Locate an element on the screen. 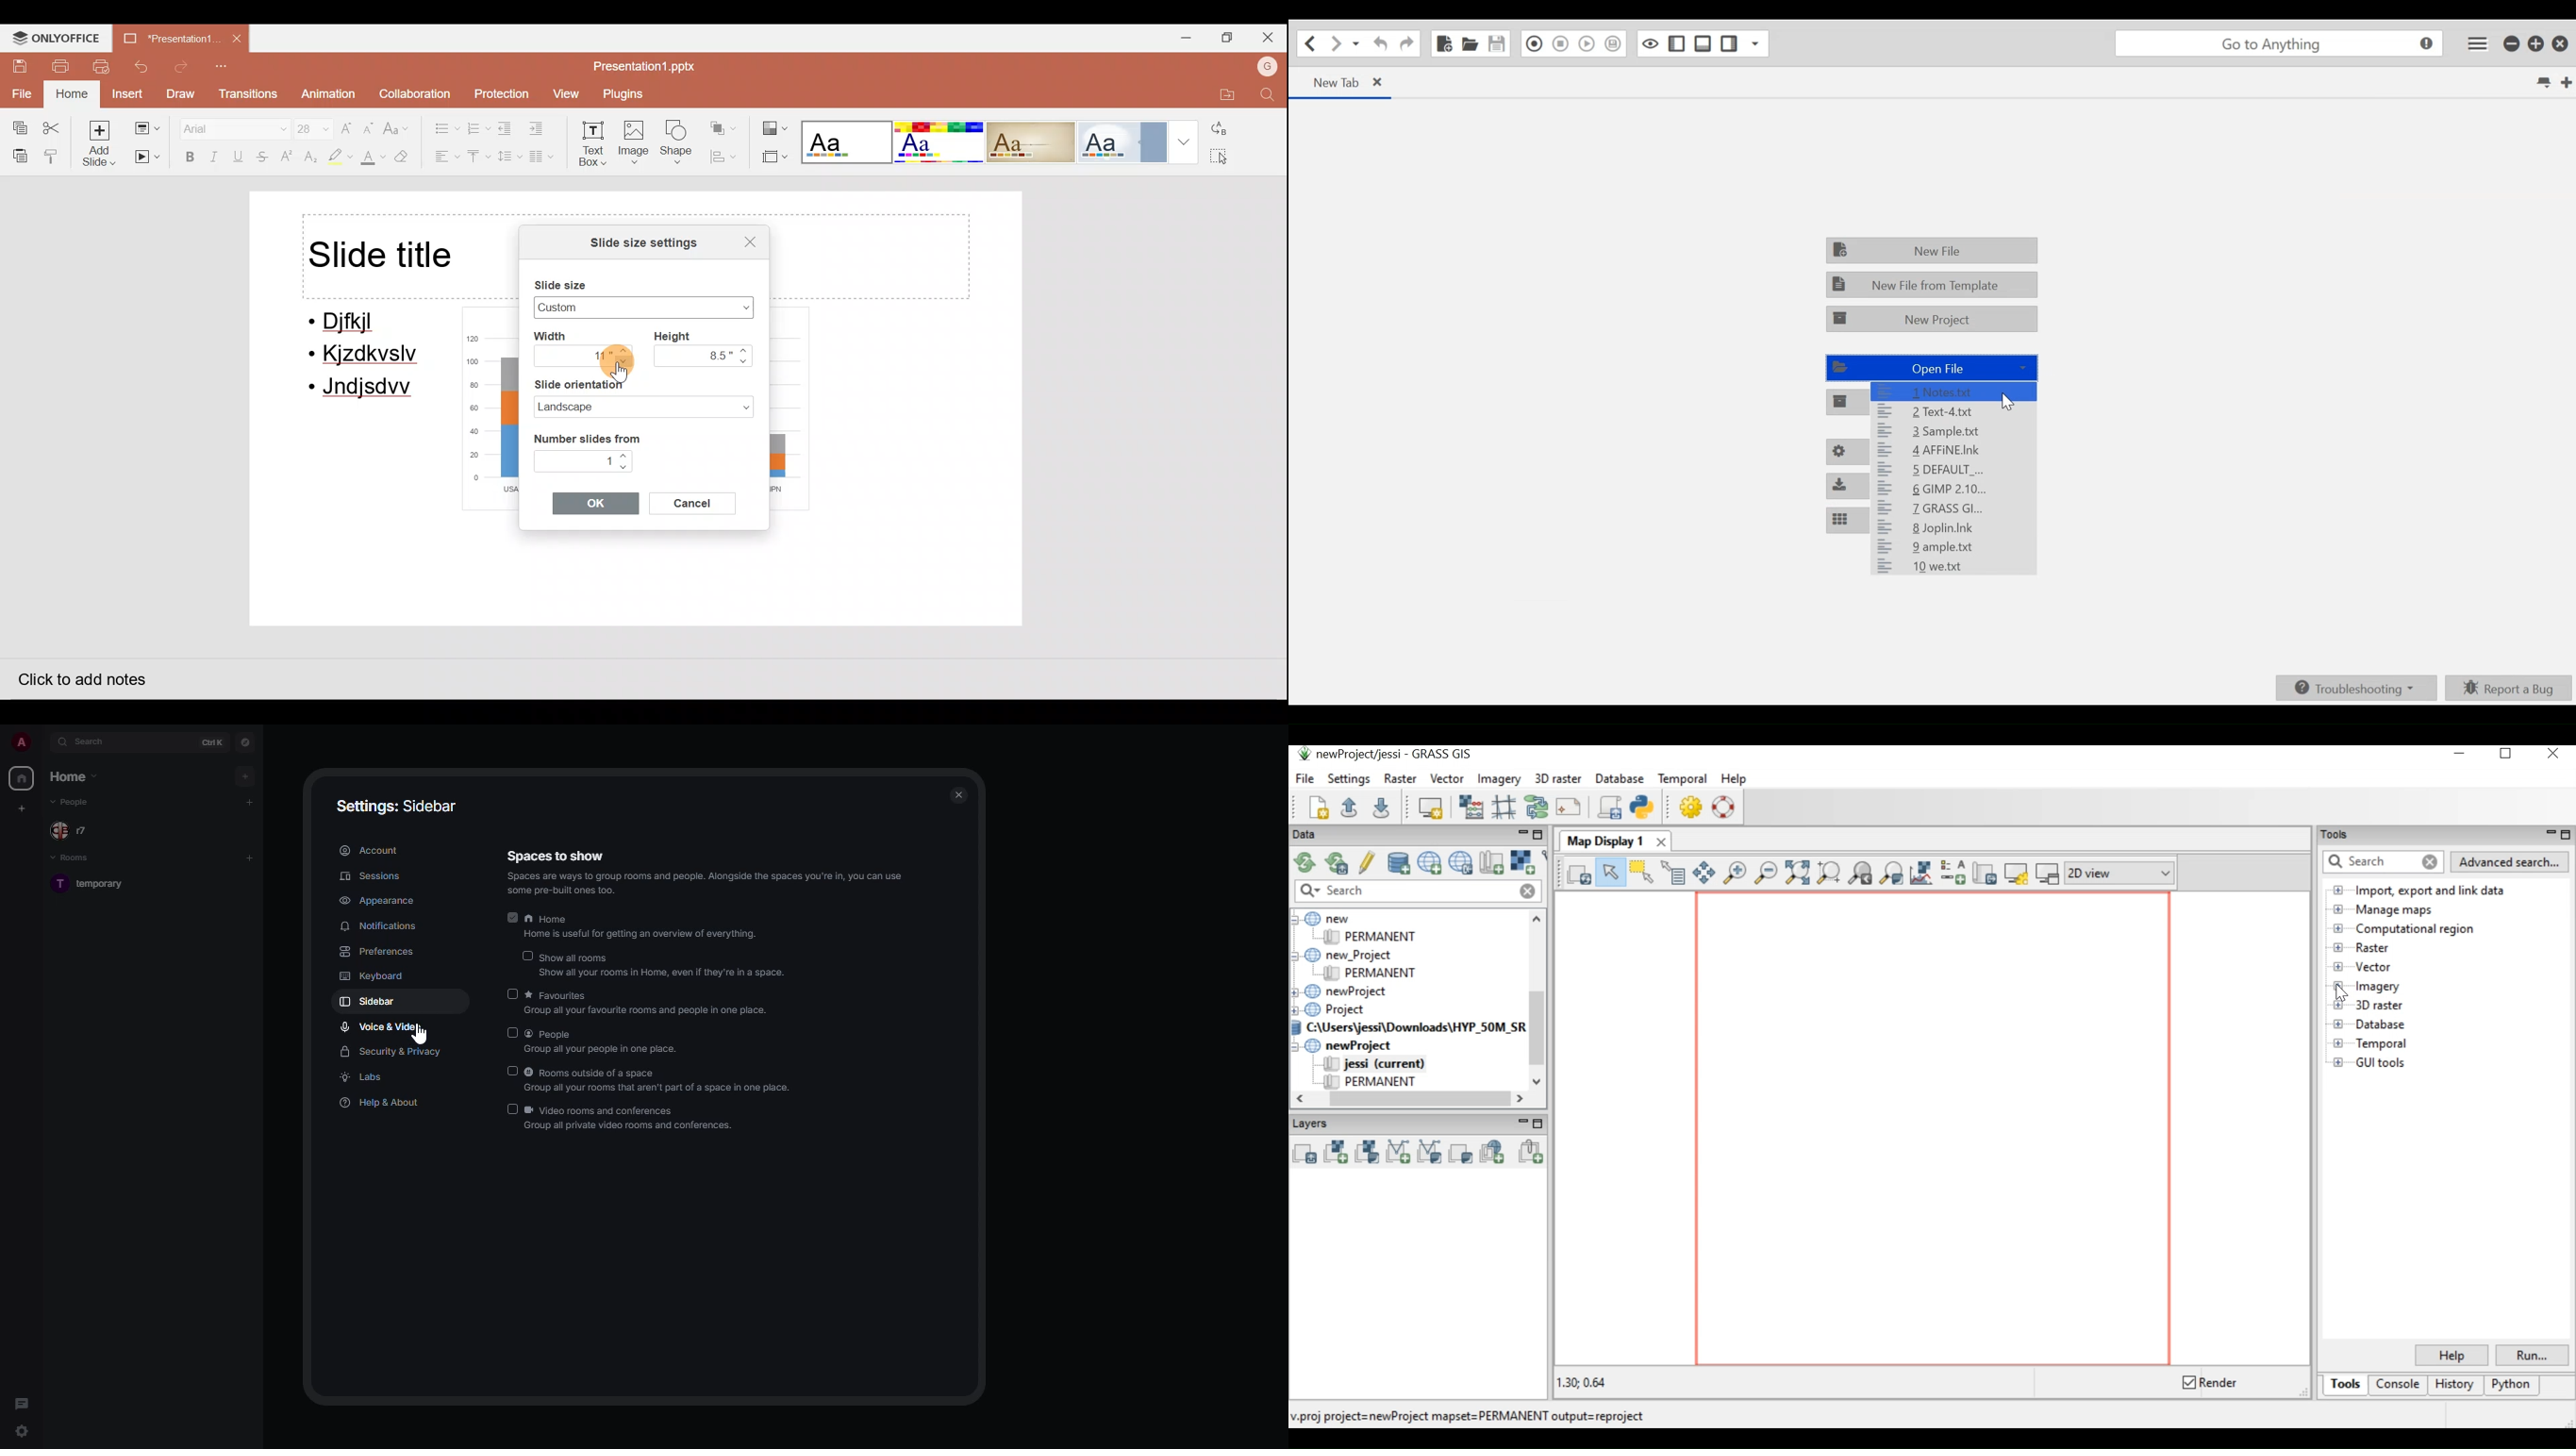 The height and width of the screenshot is (1456, 2576). 2 Text-4.txt is located at coordinates (1953, 412).